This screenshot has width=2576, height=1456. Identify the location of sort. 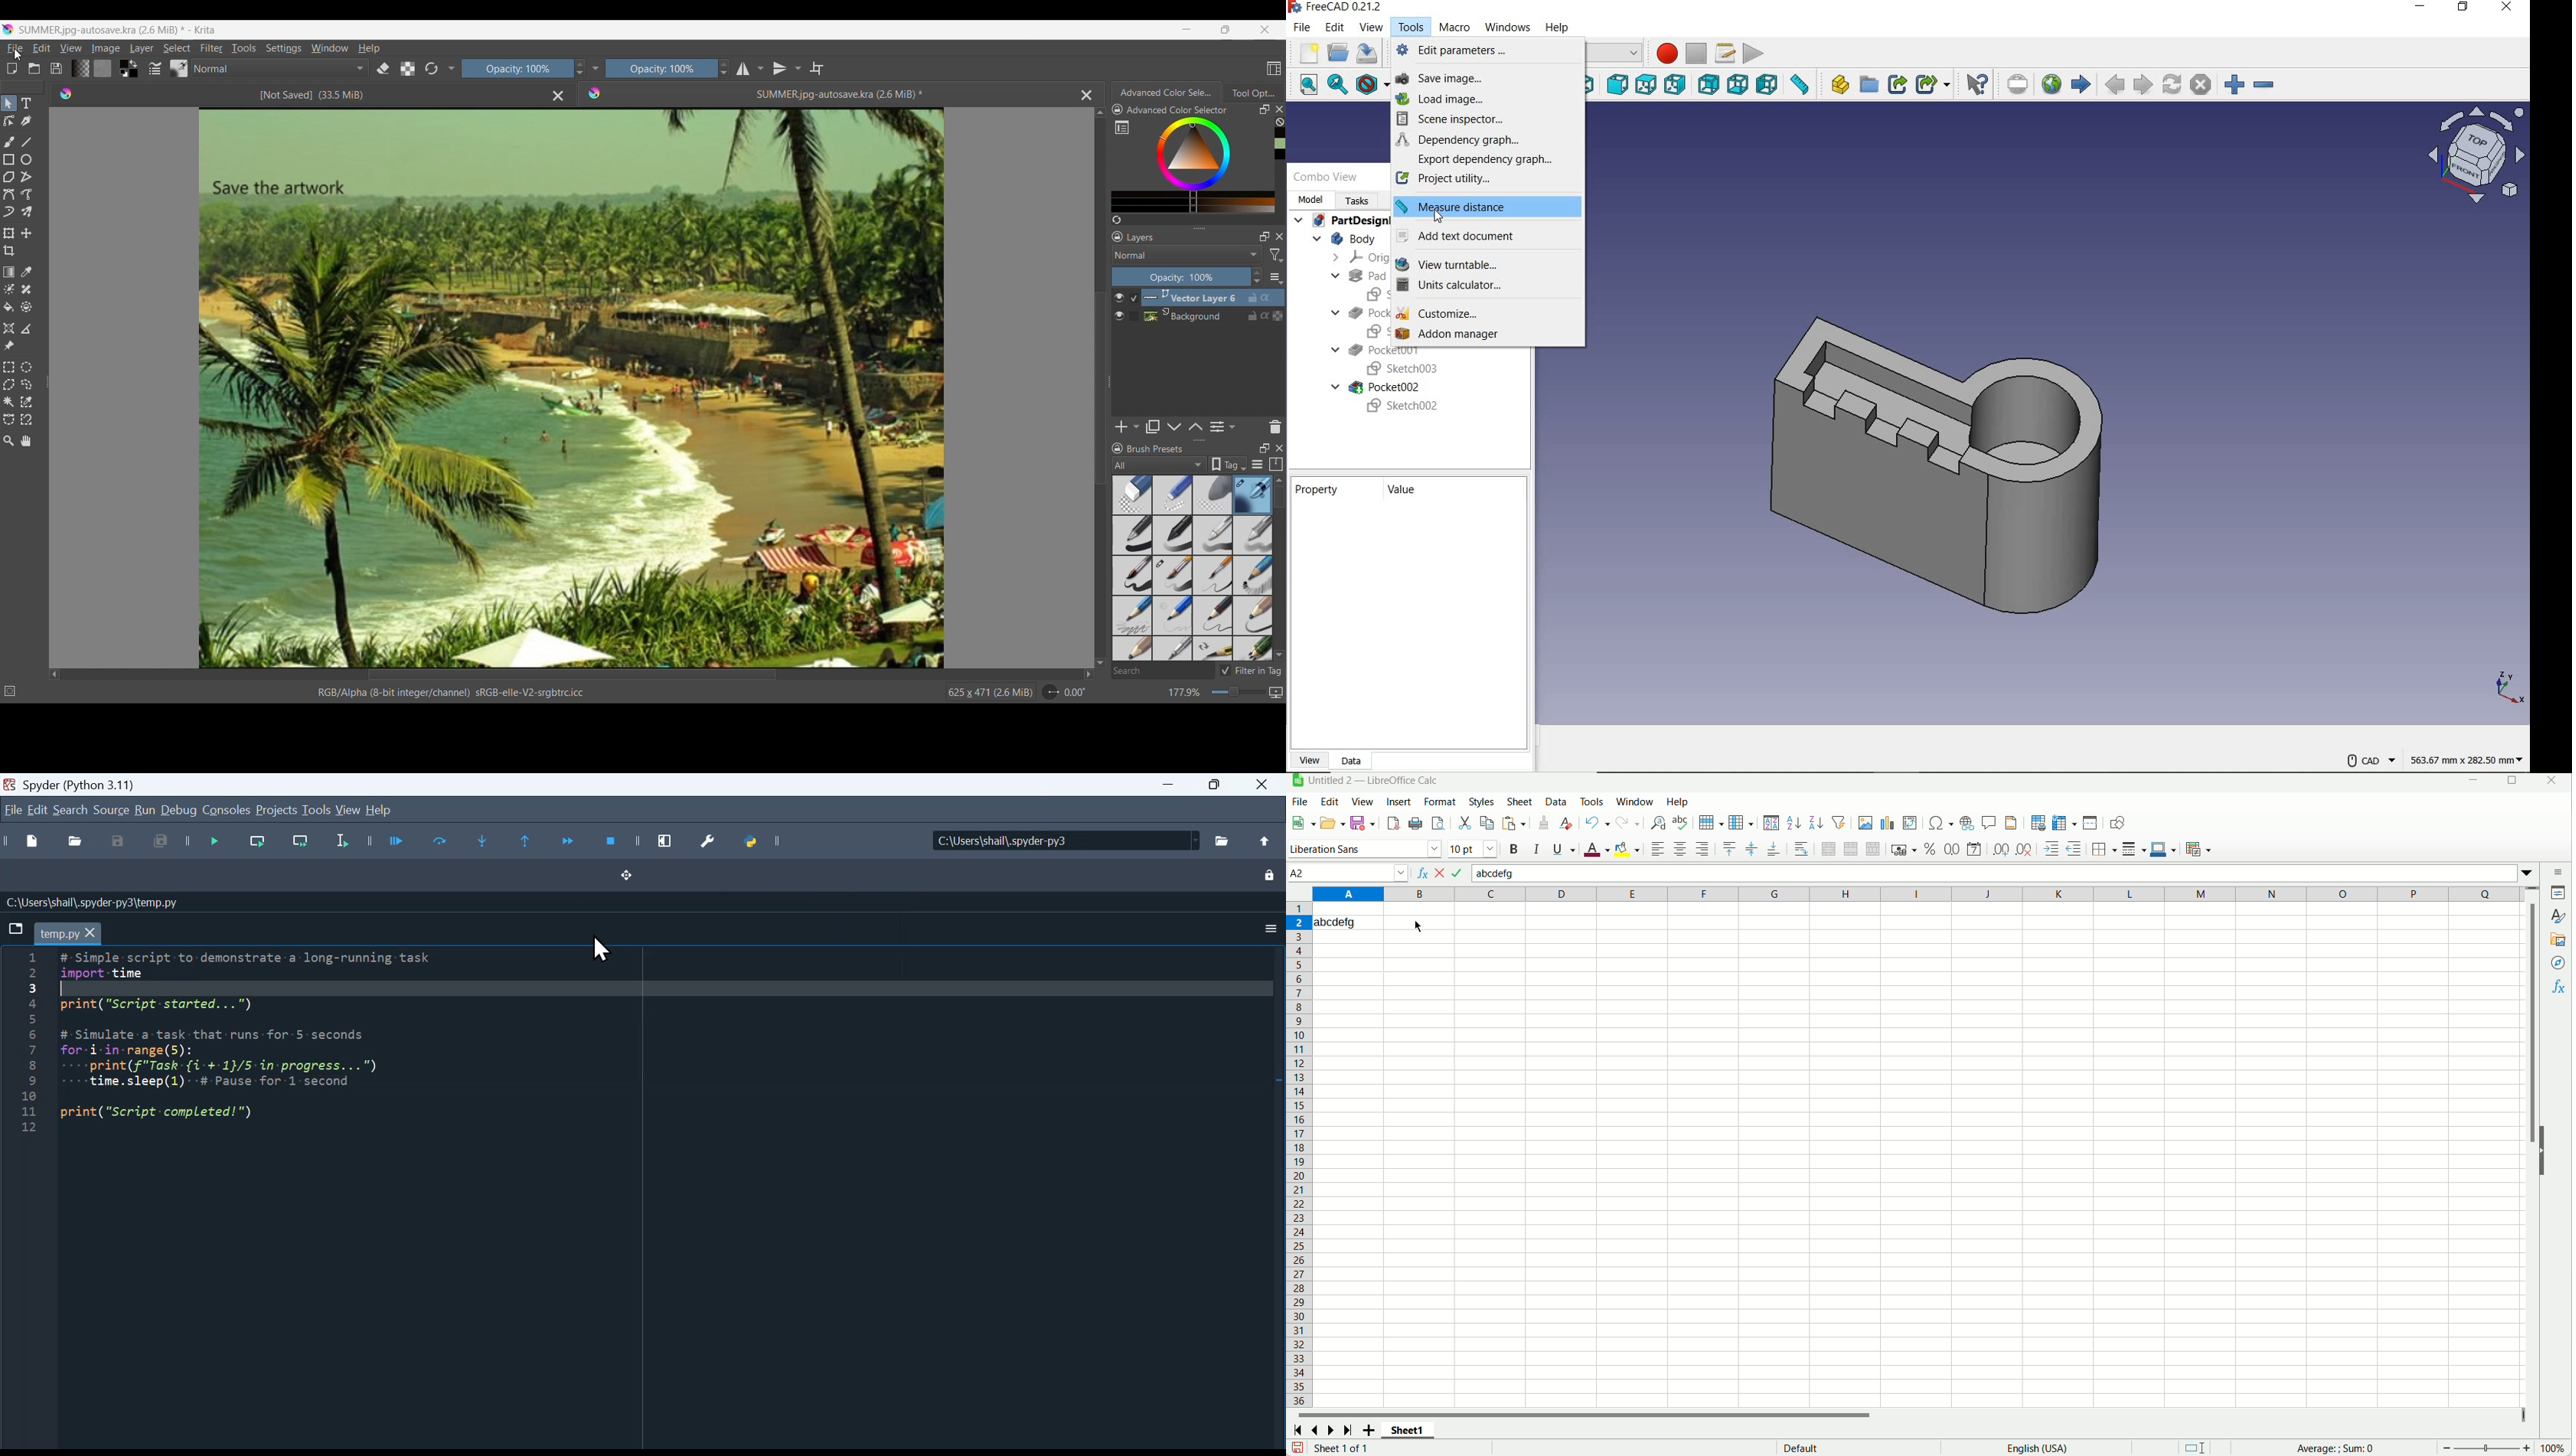
(1772, 823).